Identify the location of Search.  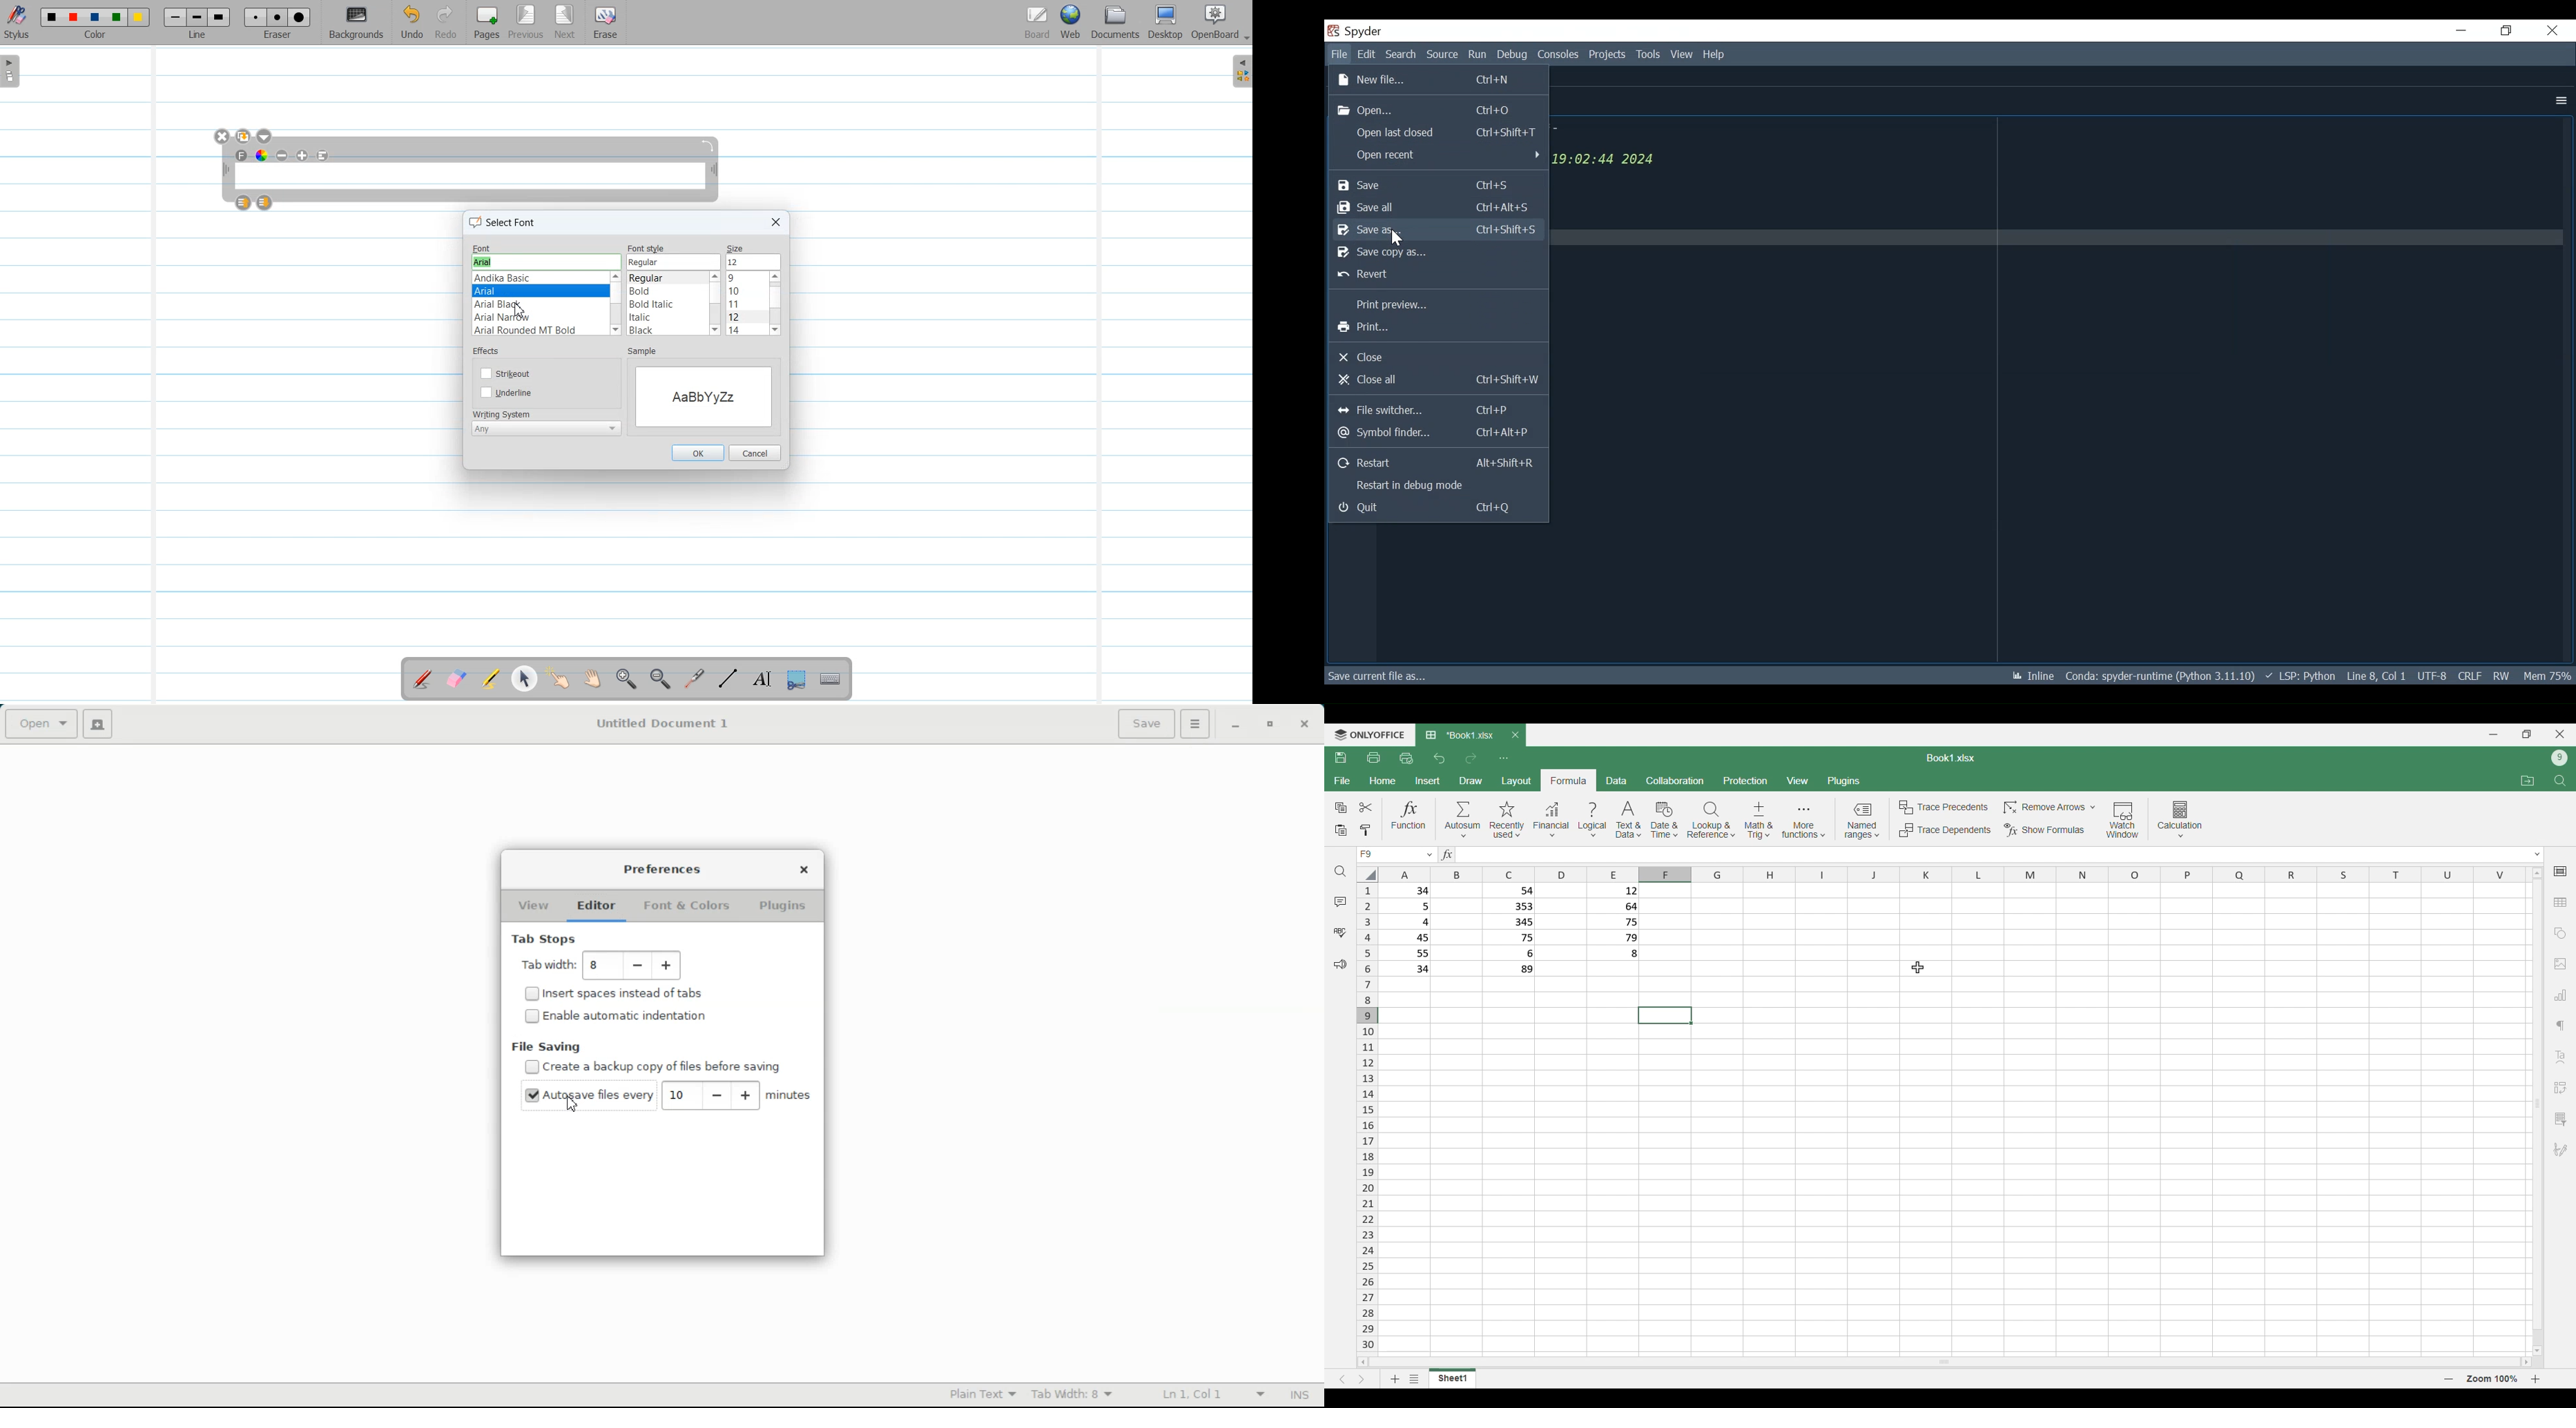
(1401, 54).